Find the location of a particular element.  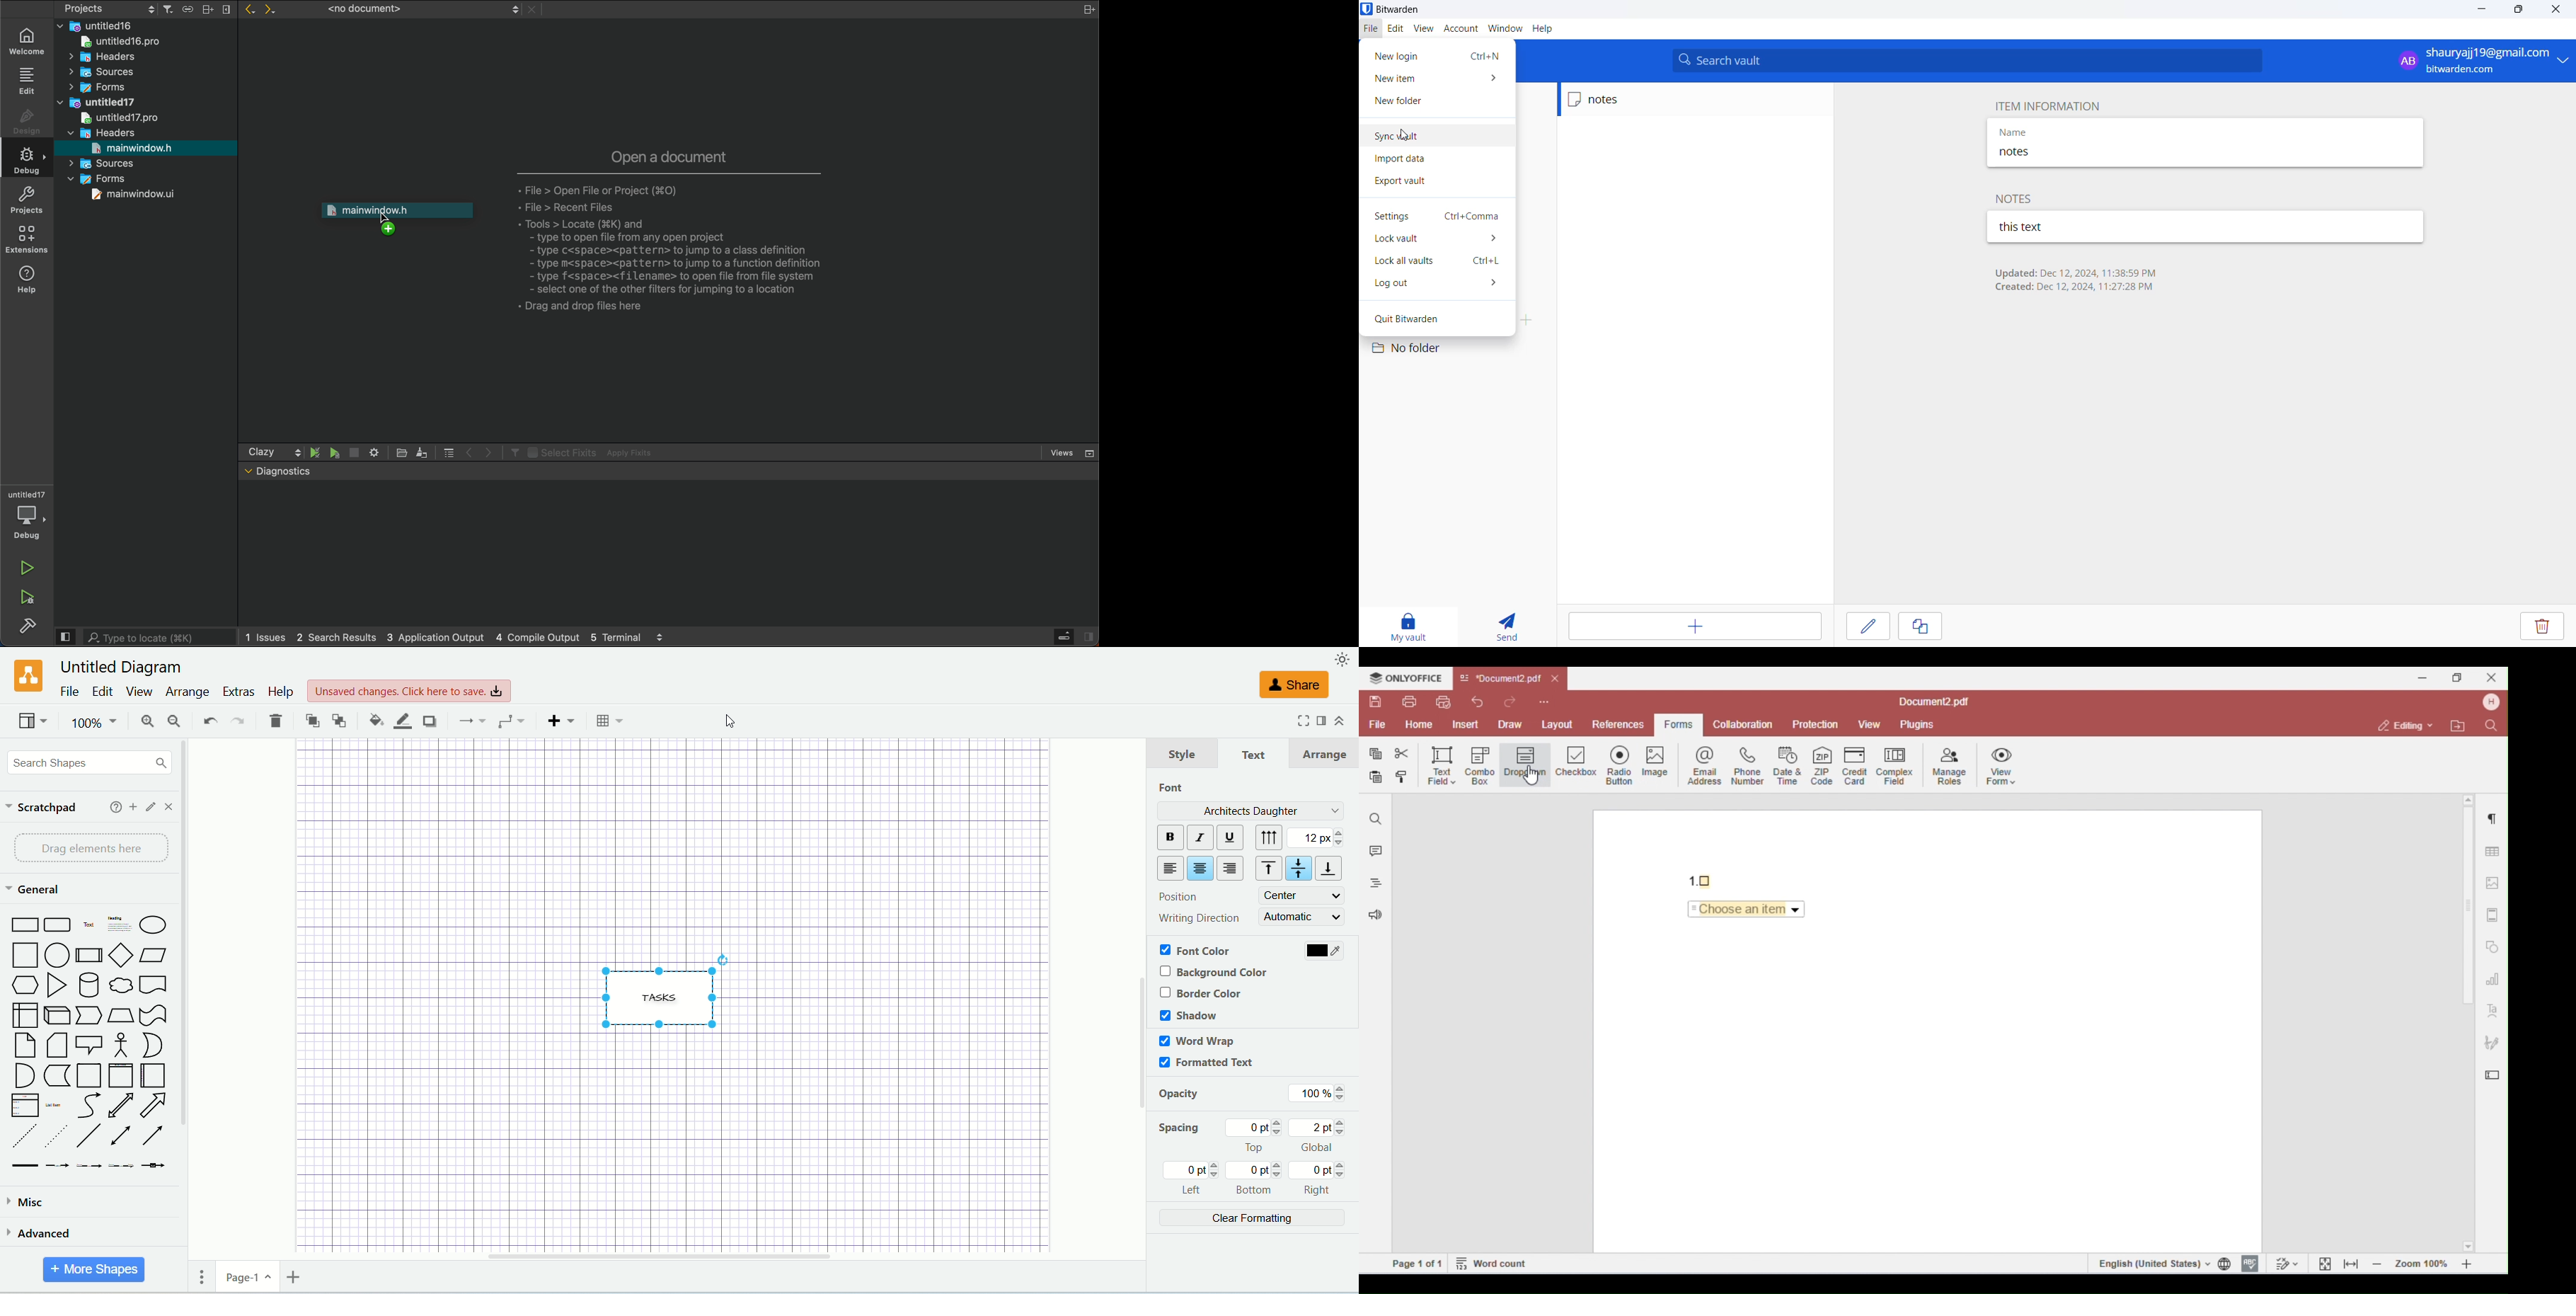

collapse/expand is located at coordinates (1340, 720).